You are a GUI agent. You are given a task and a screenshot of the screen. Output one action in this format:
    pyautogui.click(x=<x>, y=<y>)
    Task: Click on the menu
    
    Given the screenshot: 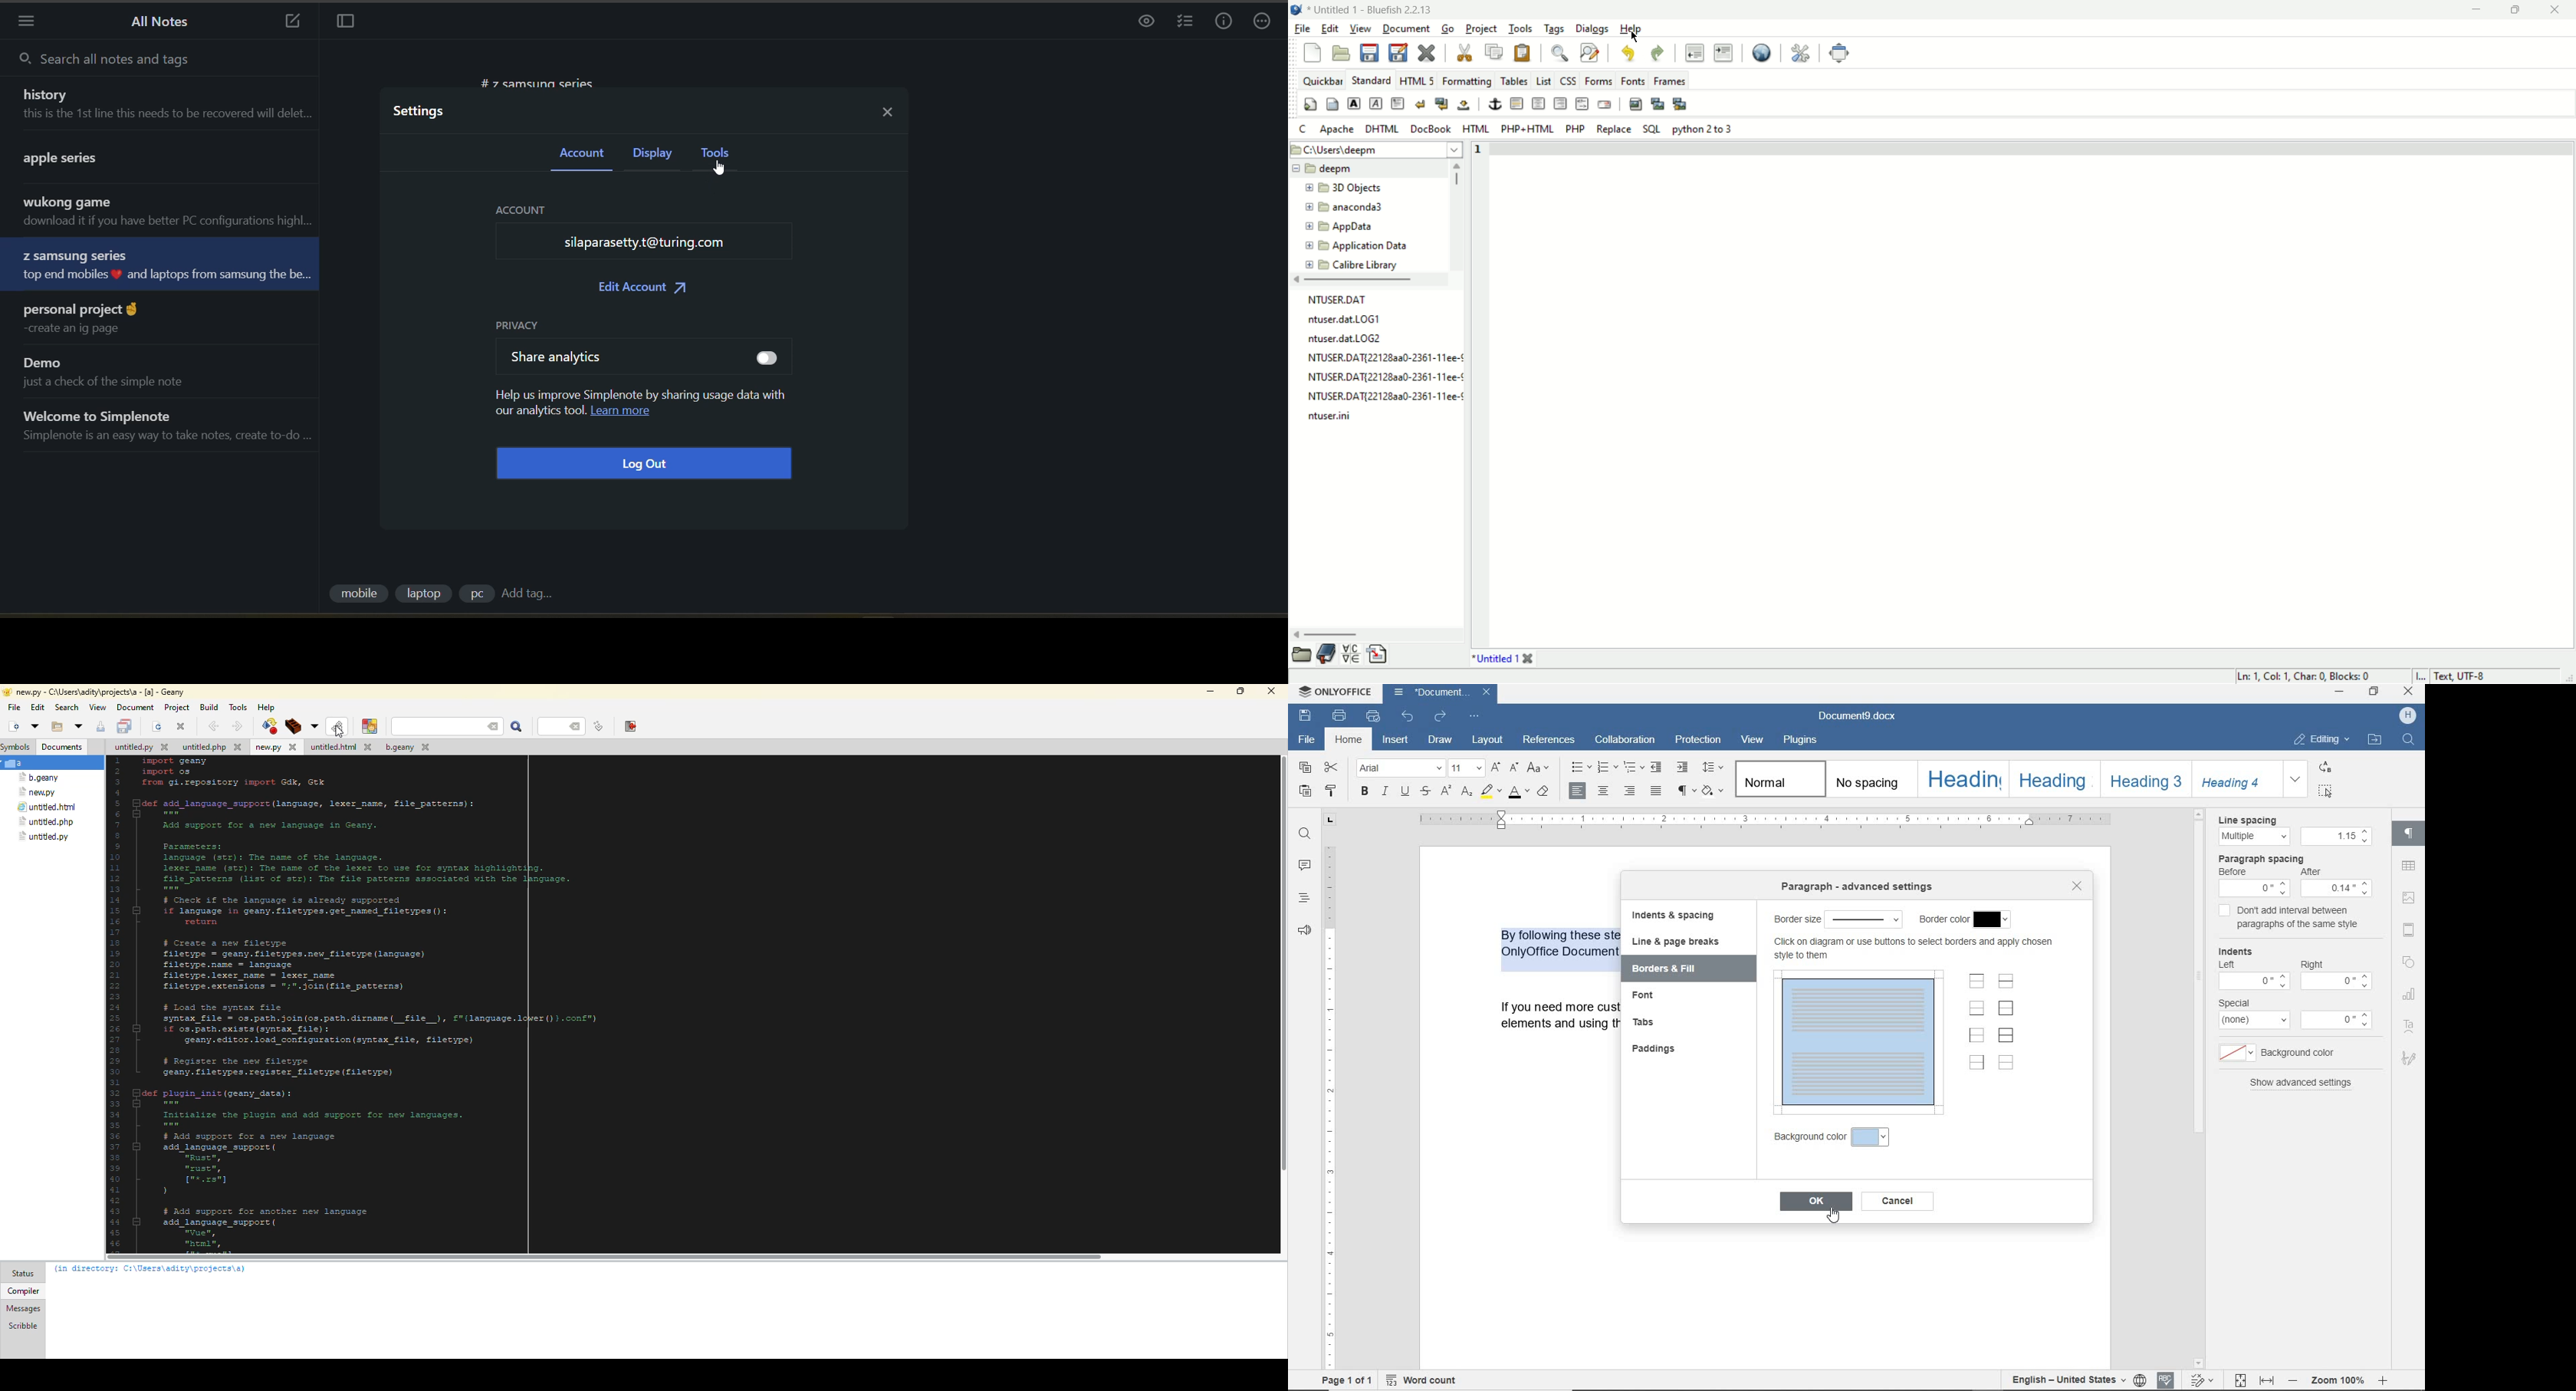 What is the action you would take?
    pyautogui.click(x=29, y=21)
    